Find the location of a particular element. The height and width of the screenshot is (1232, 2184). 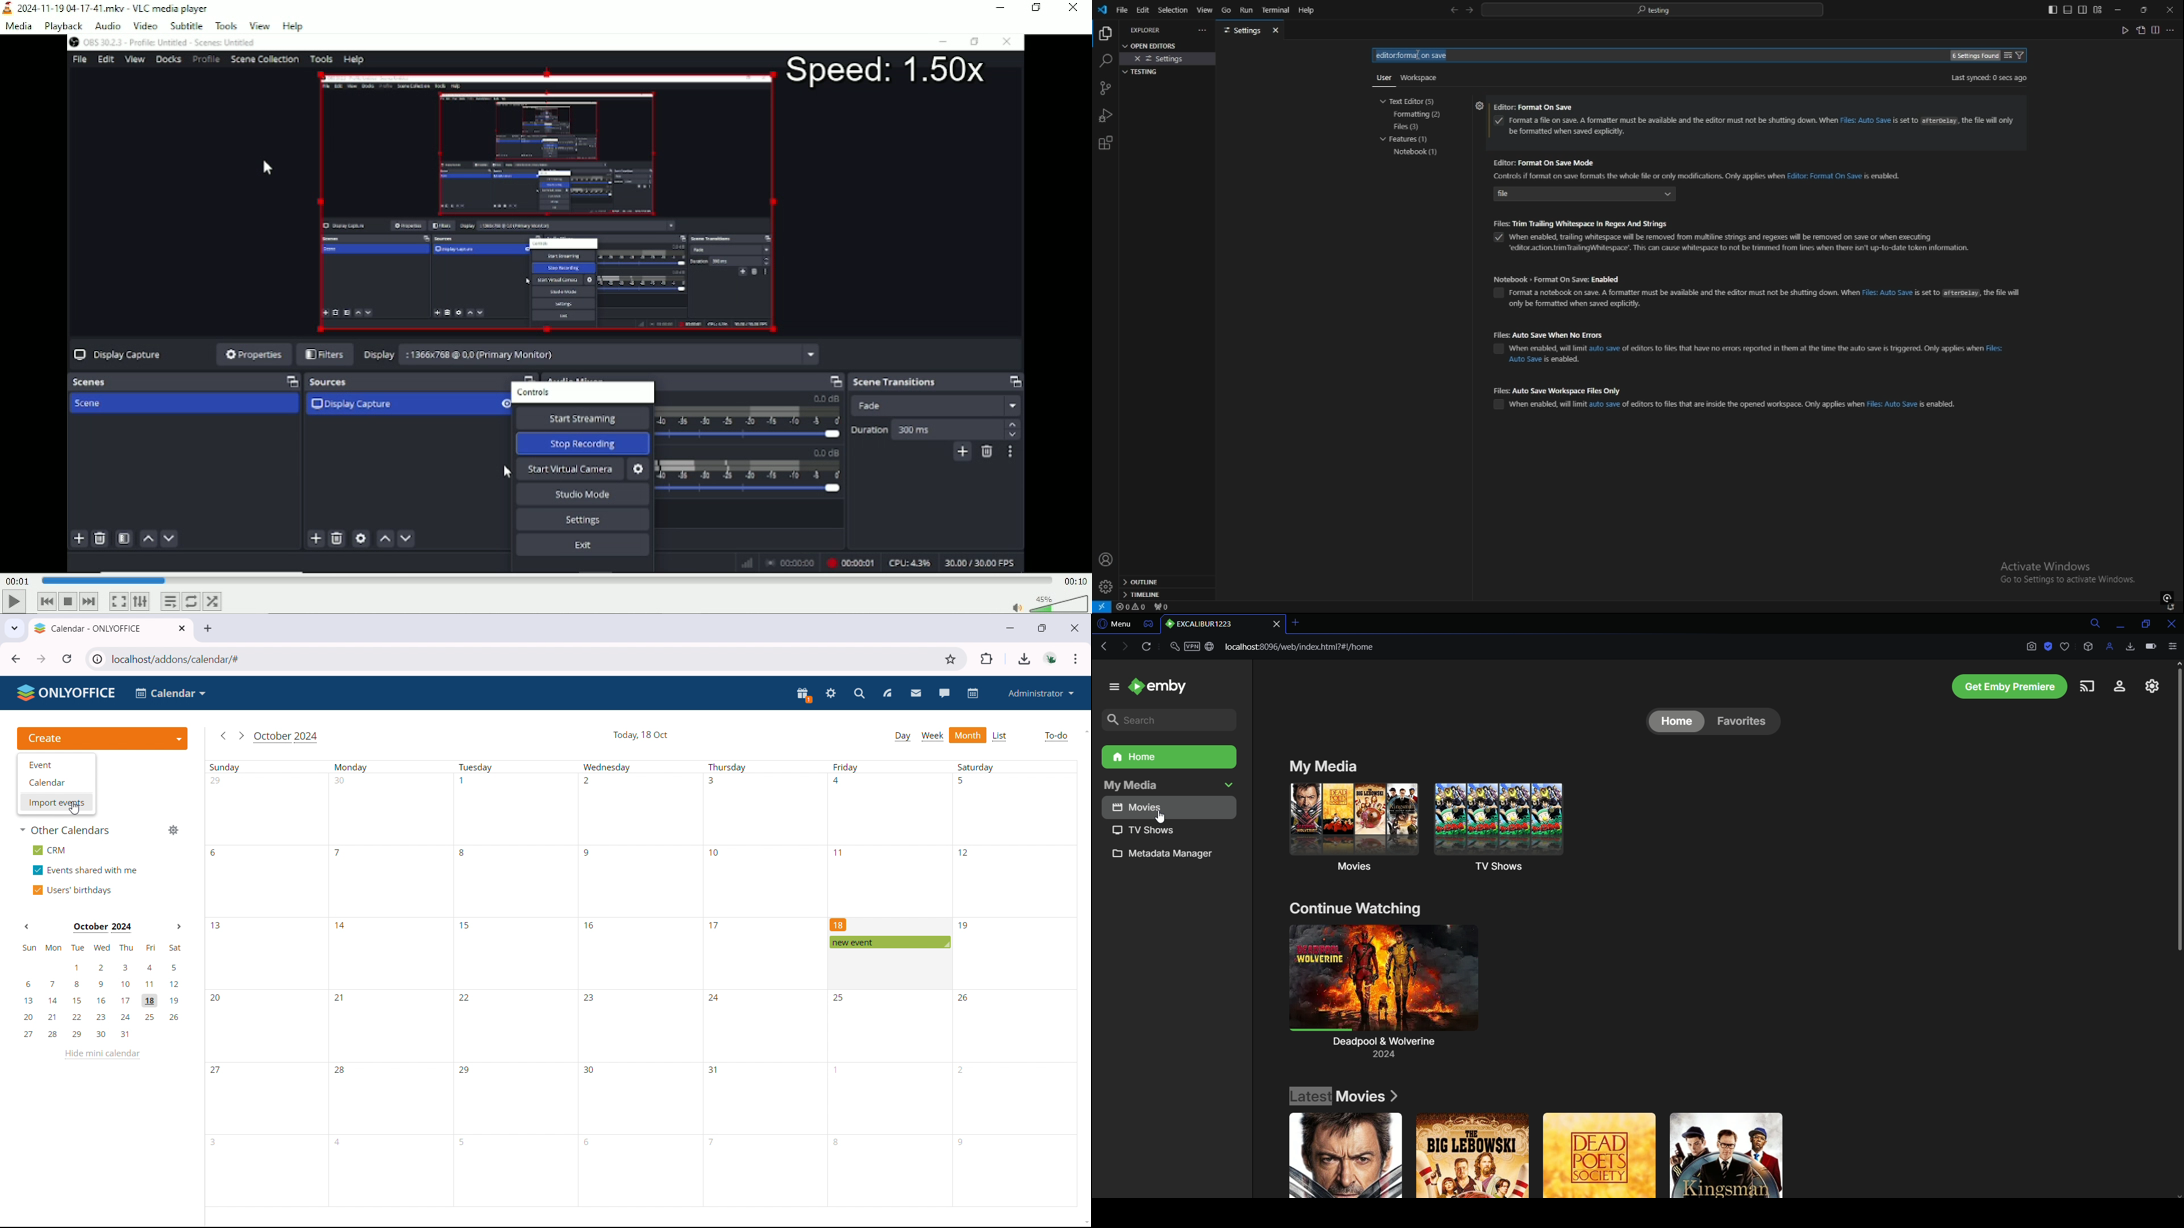

cursor is located at coordinates (76, 809).